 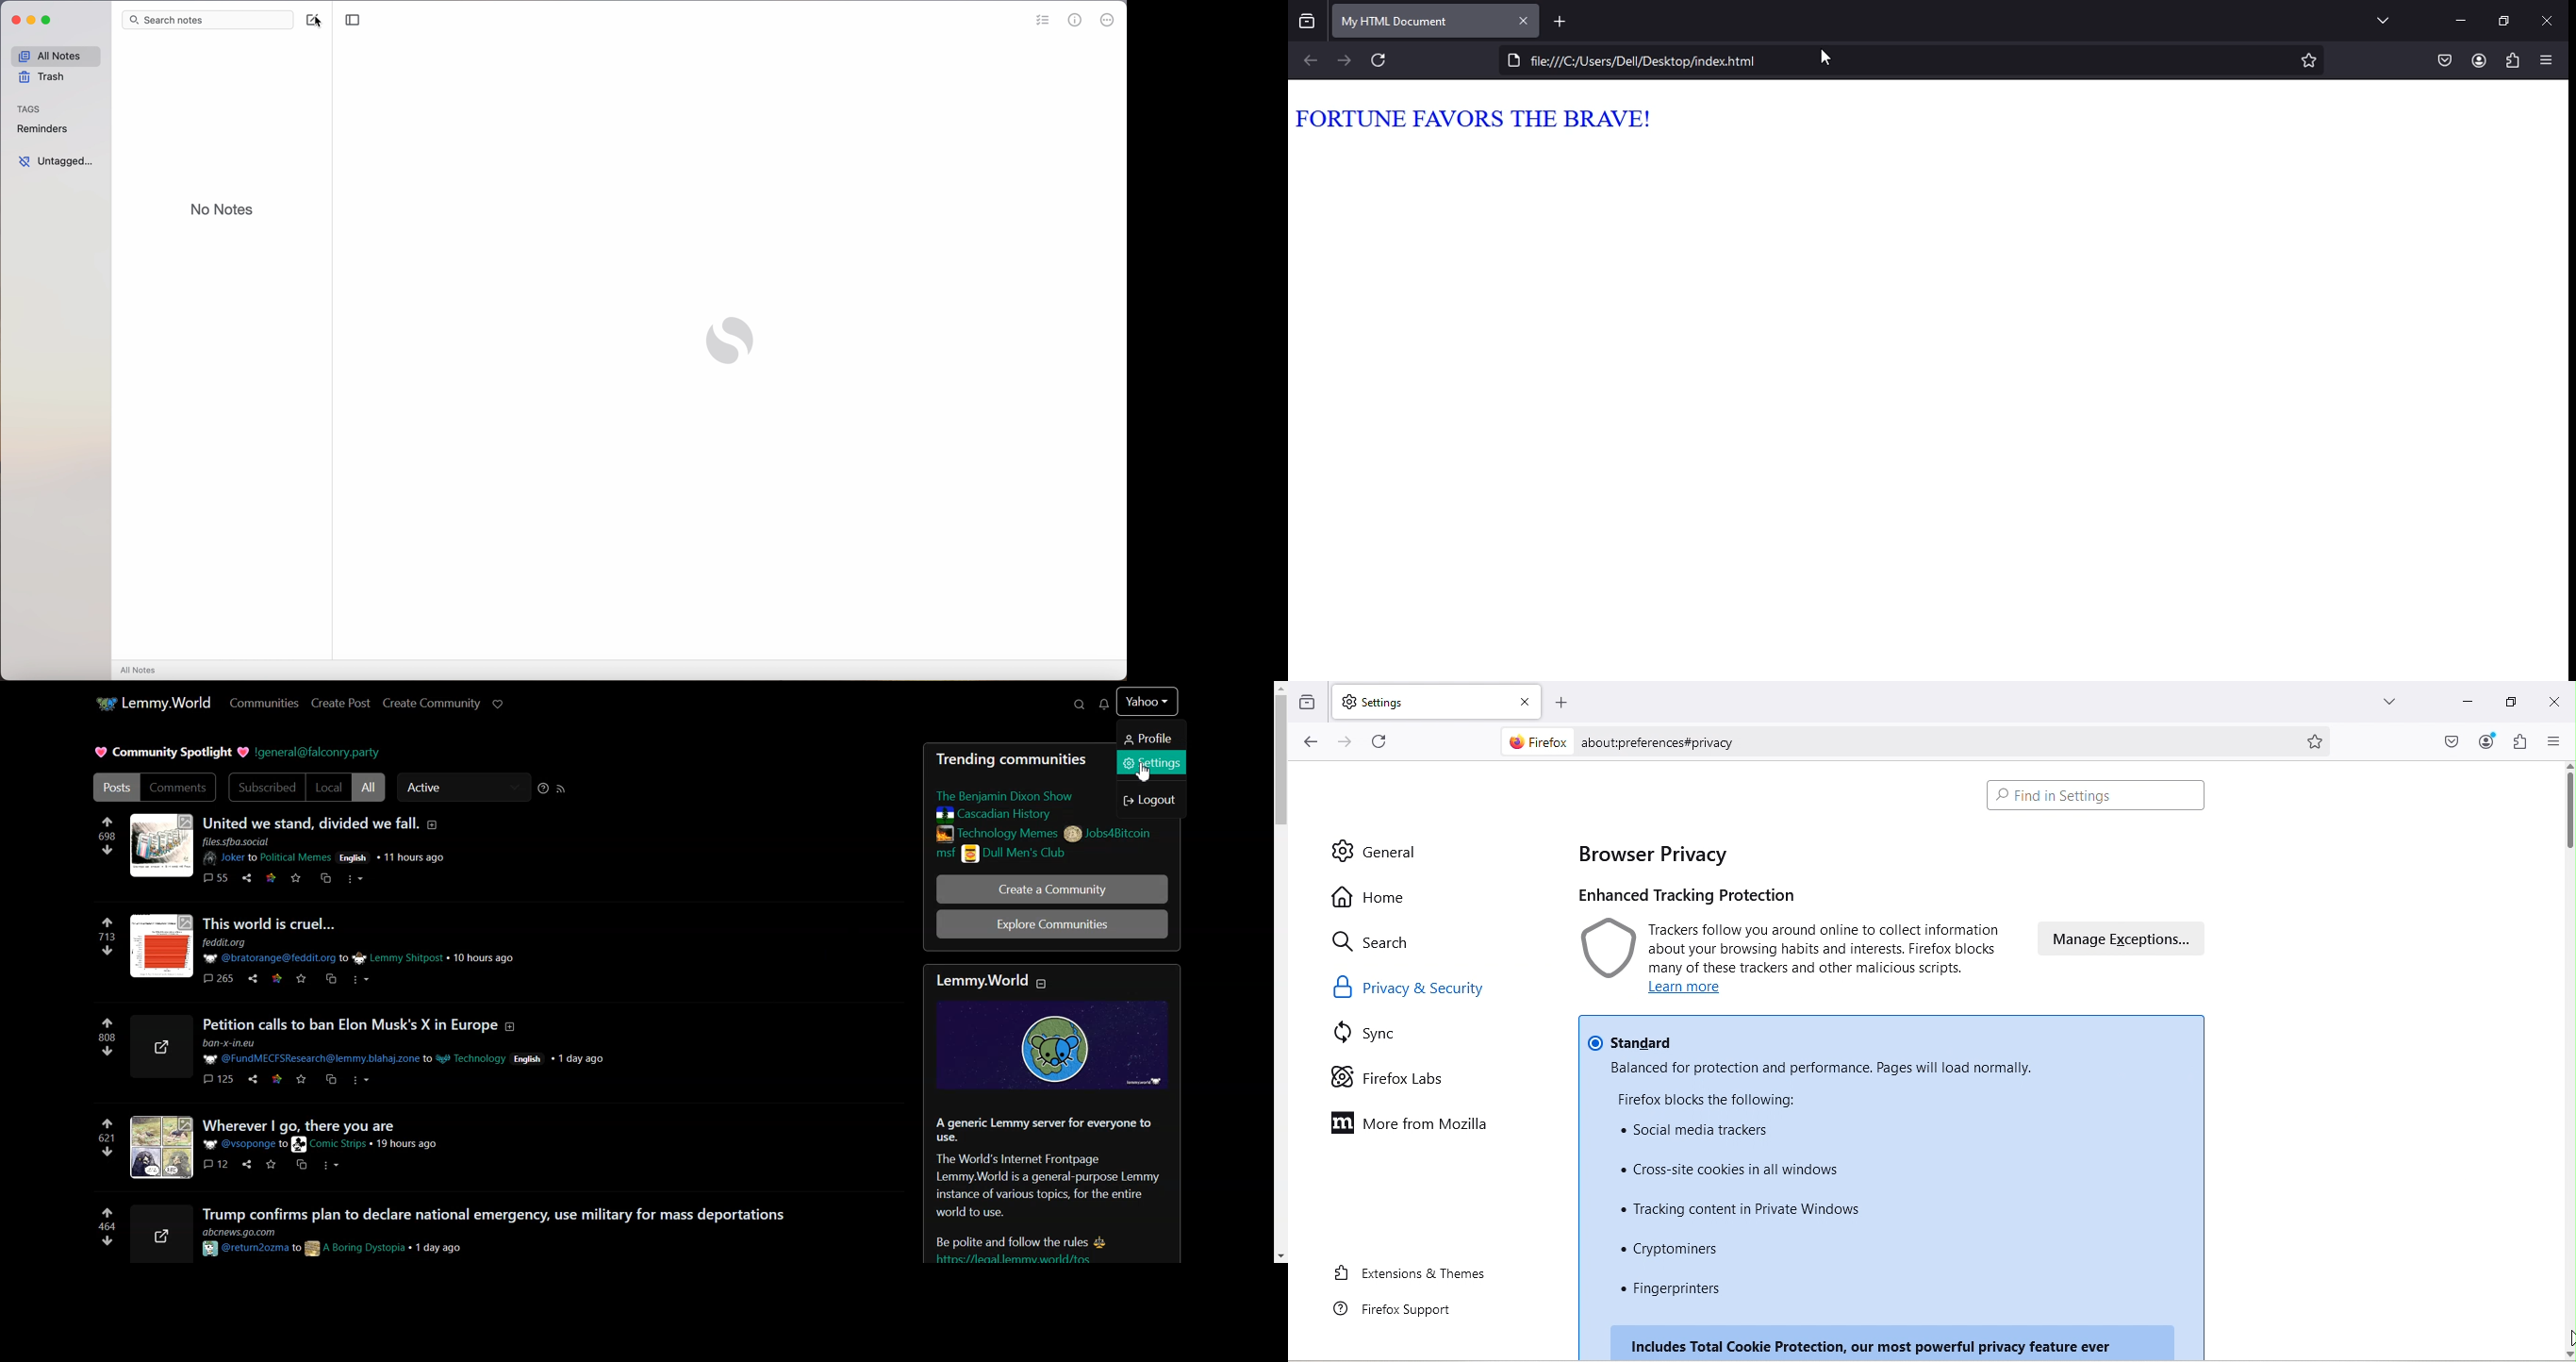 What do you see at coordinates (2462, 20) in the screenshot?
I see `minimize` at bounding box center [2462, 20].